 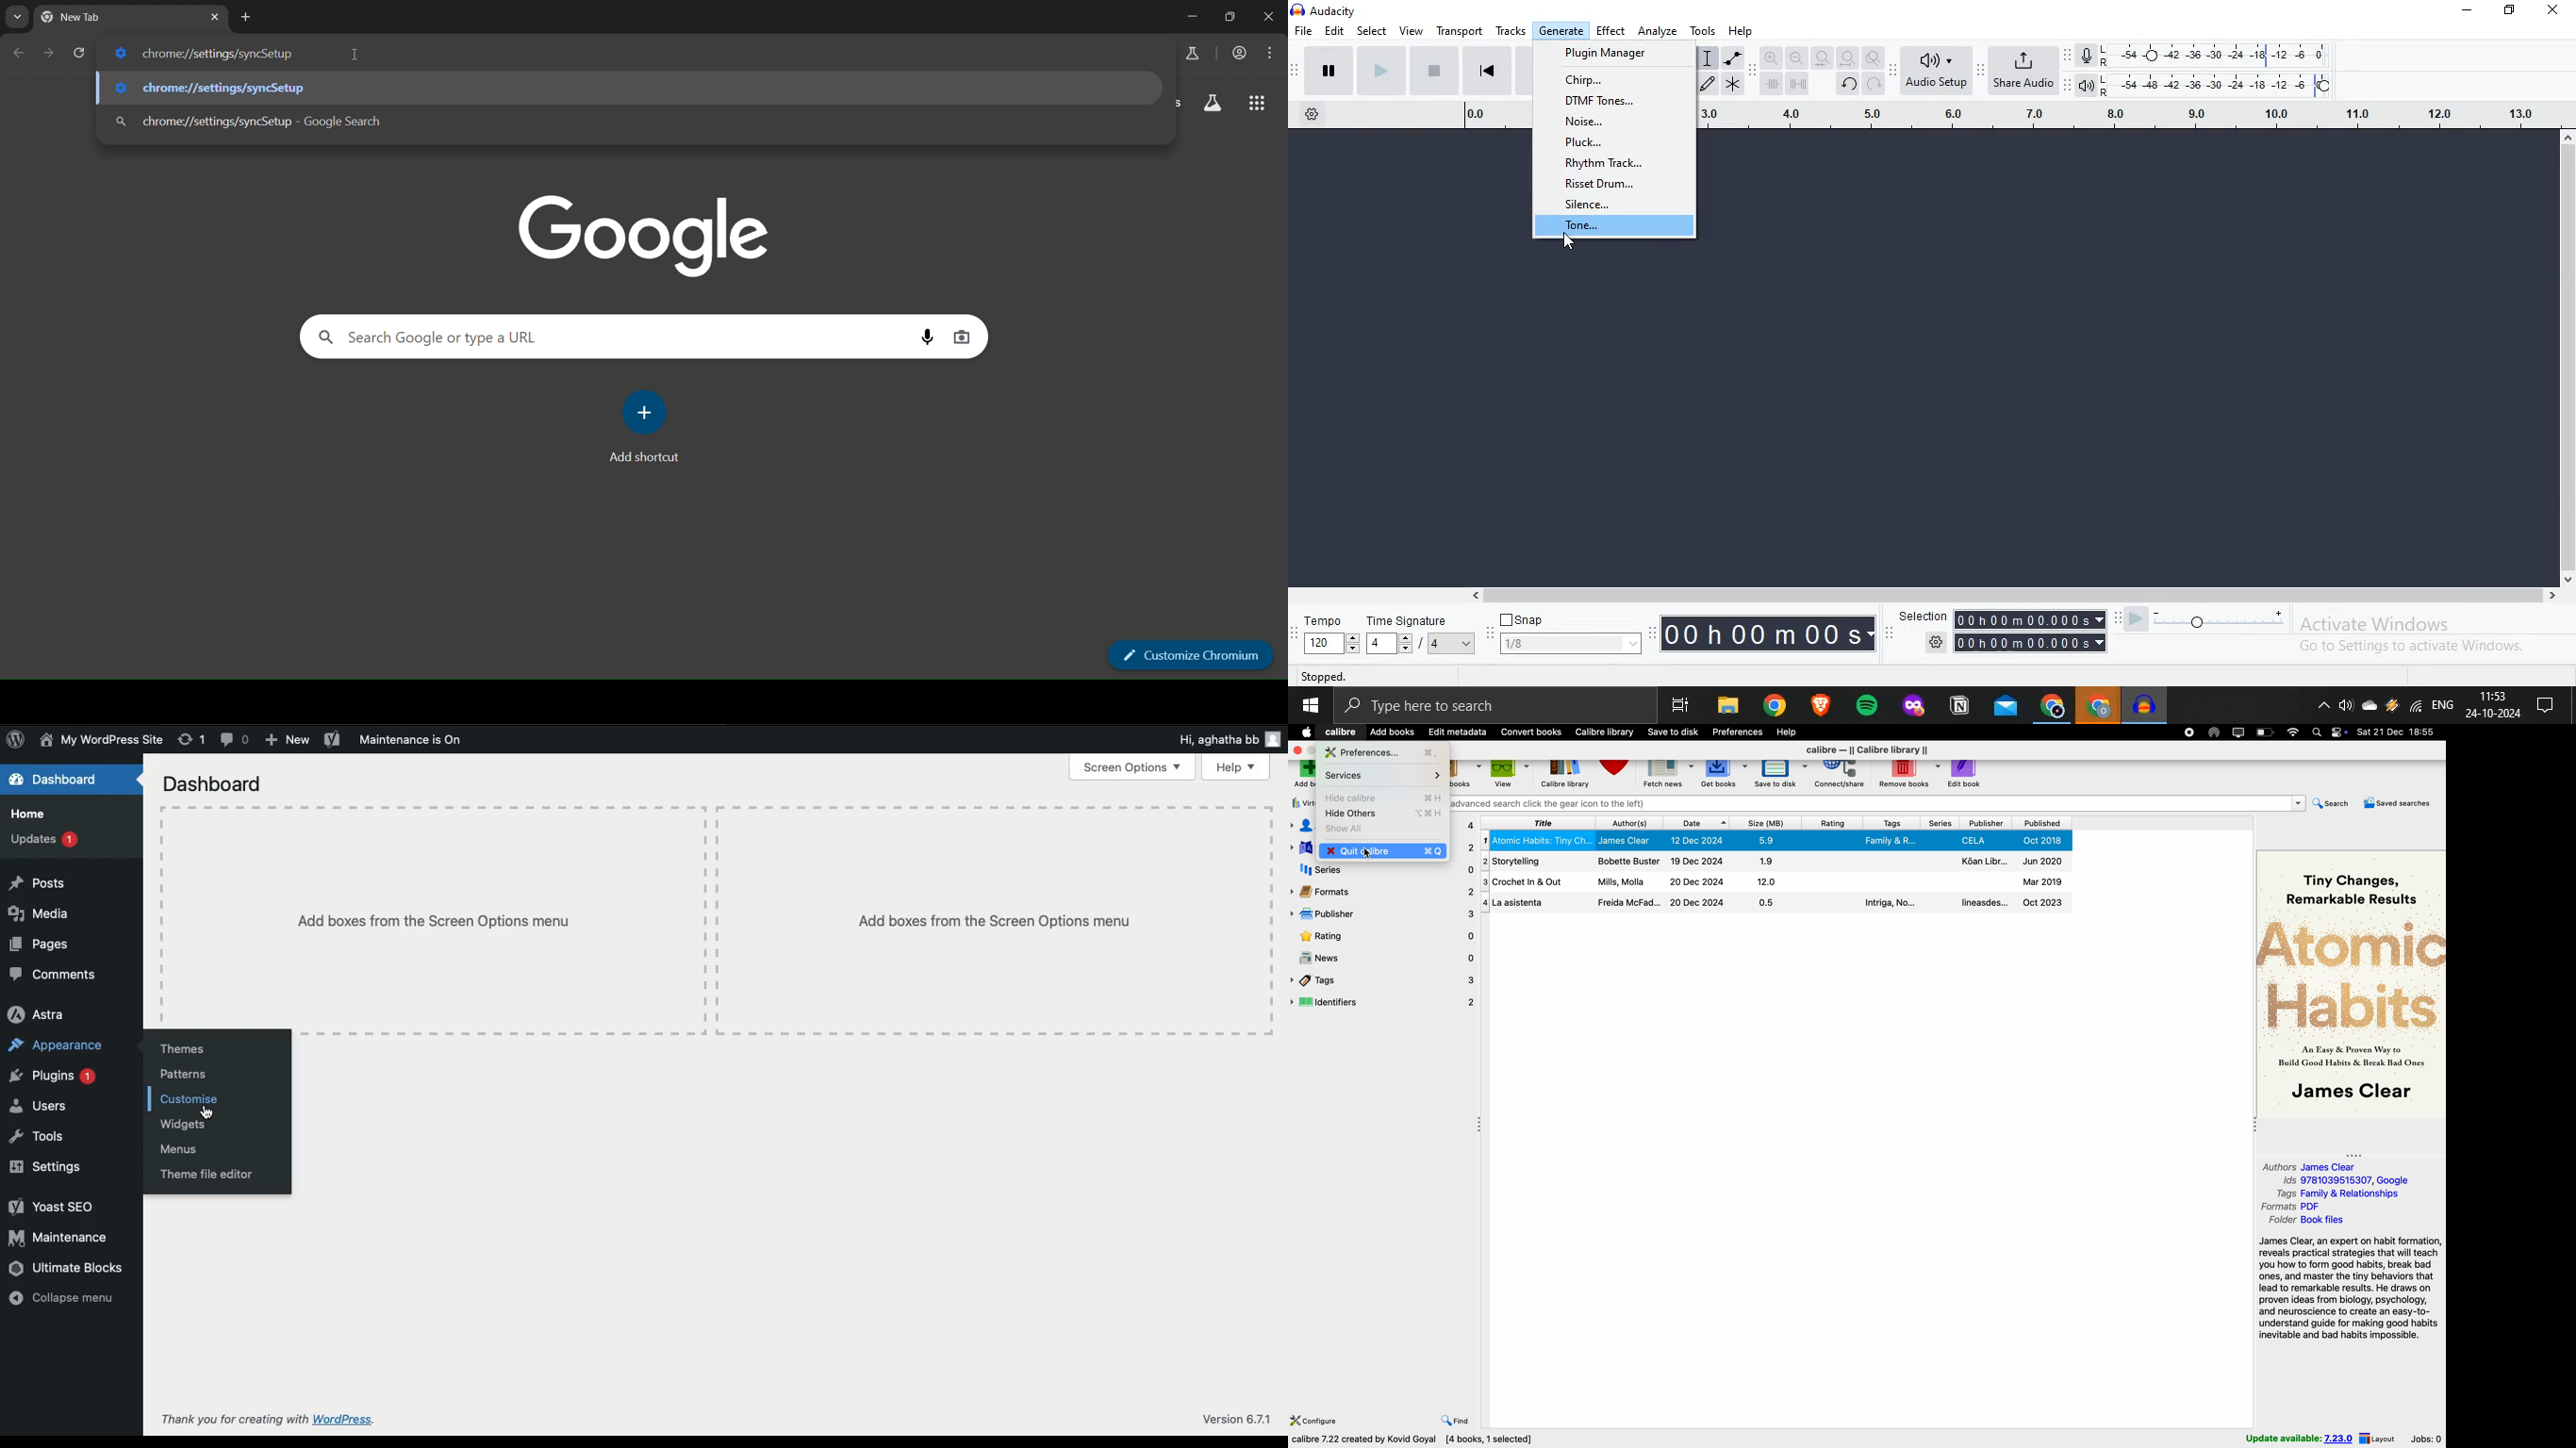 What do you see at coordinates (1869, 751) in the screenshot?
I see `Calibre - || Calibre library ||` at bounding box center [1869, 751].